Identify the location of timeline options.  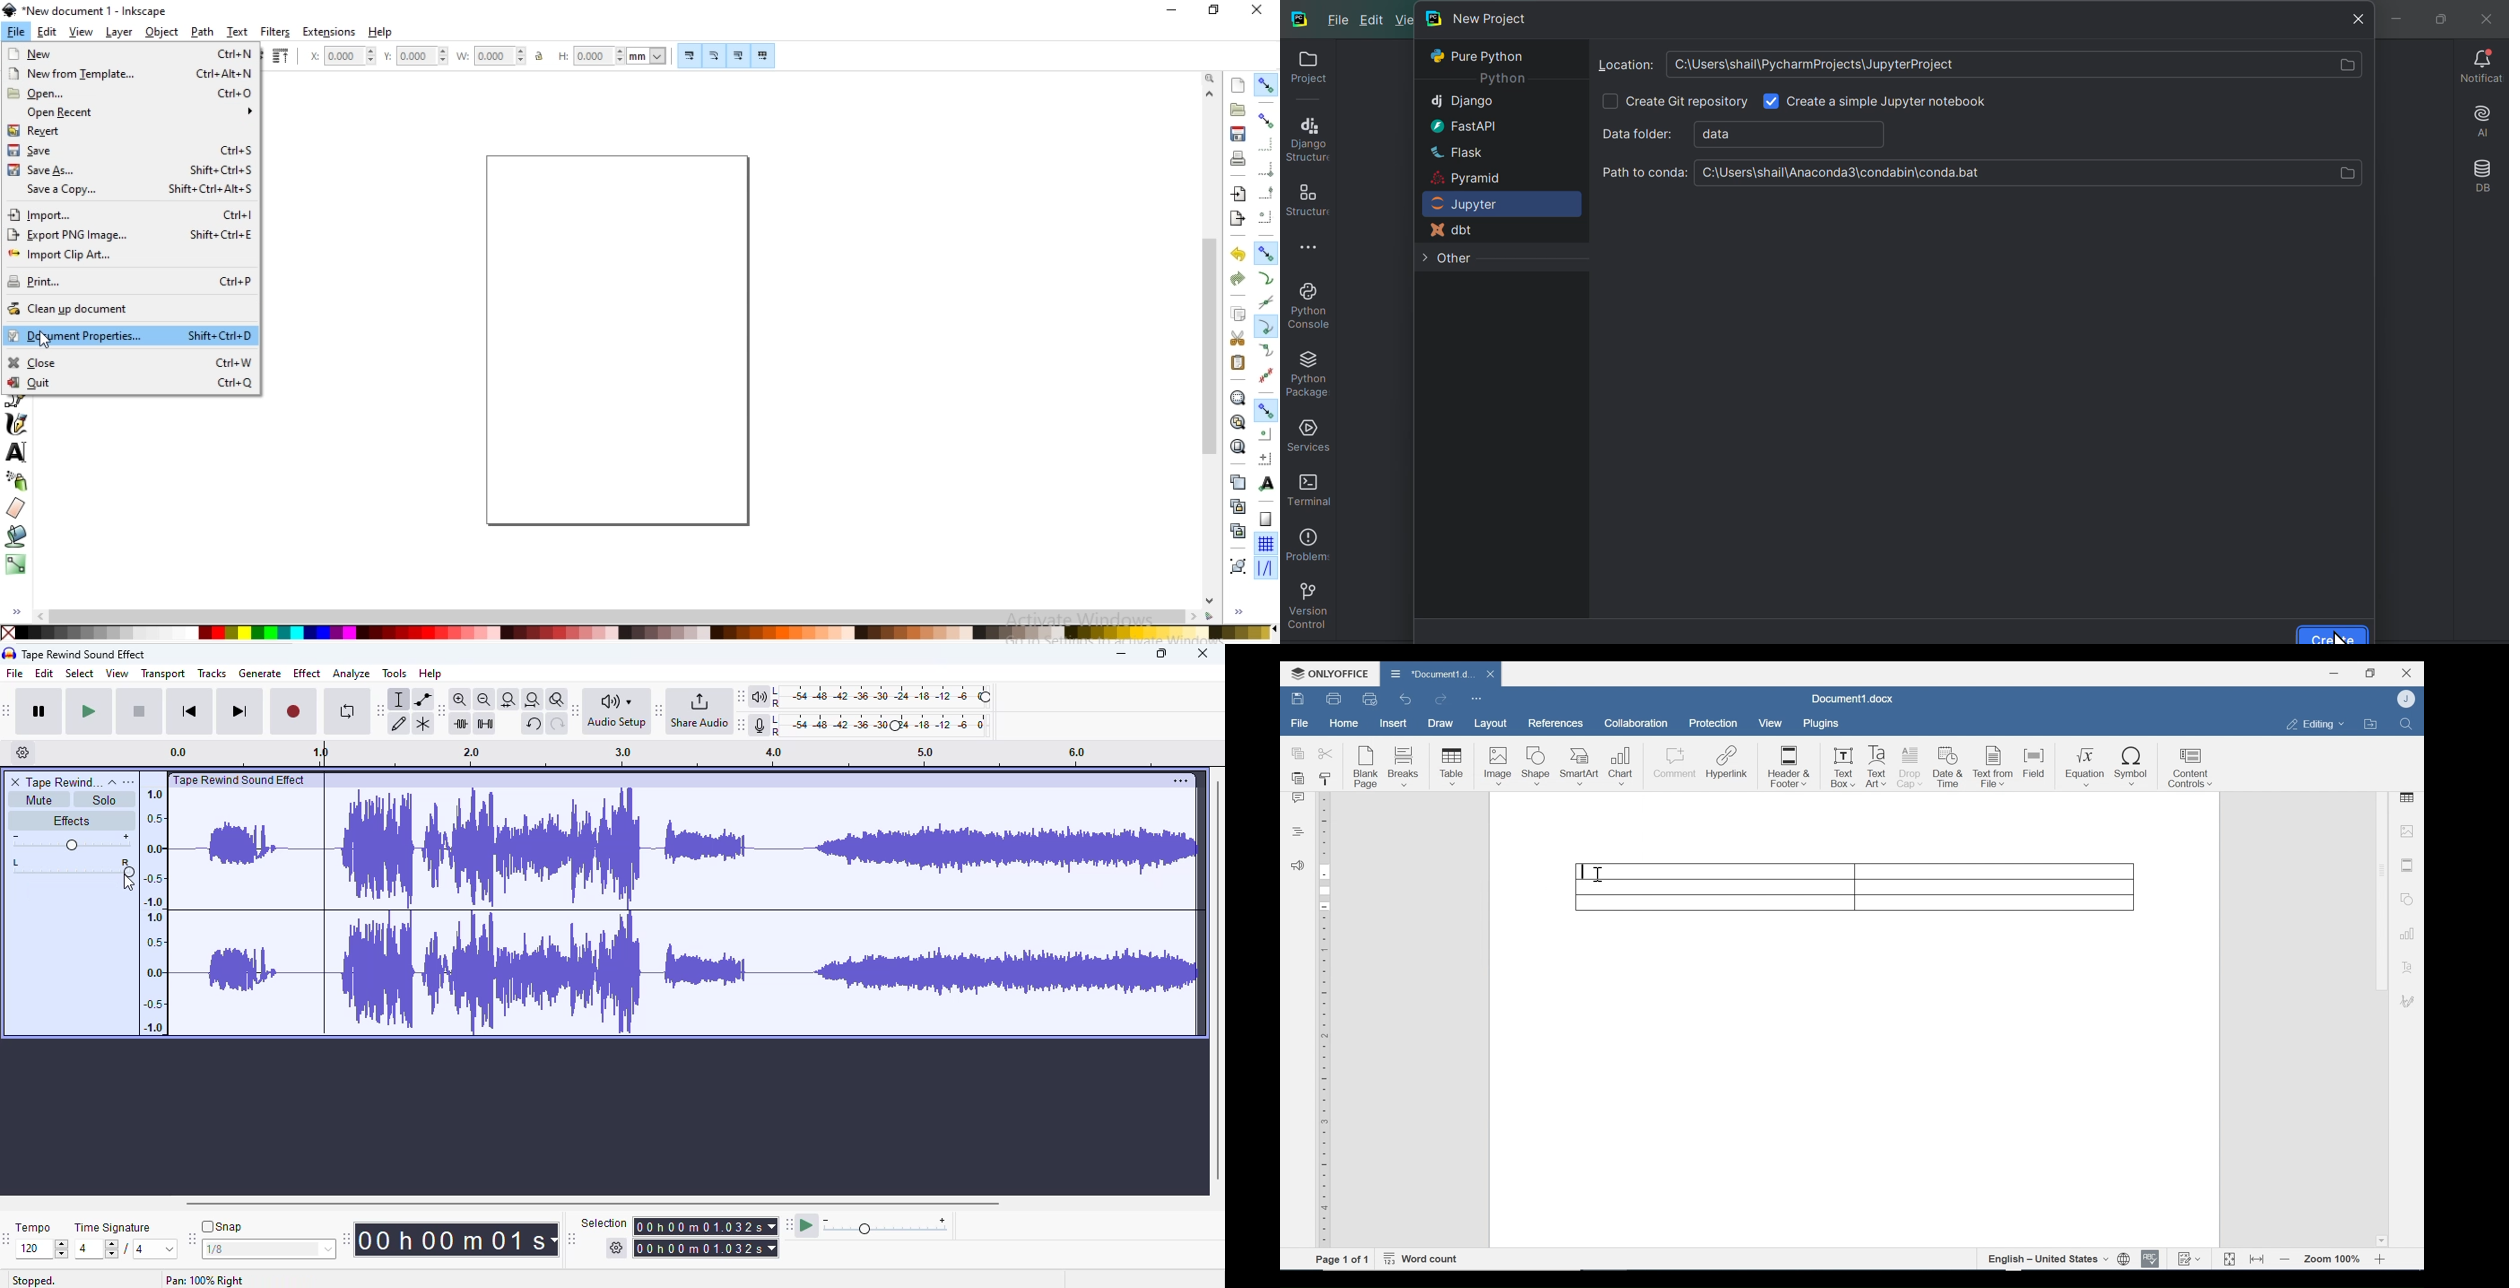
(23, 752).